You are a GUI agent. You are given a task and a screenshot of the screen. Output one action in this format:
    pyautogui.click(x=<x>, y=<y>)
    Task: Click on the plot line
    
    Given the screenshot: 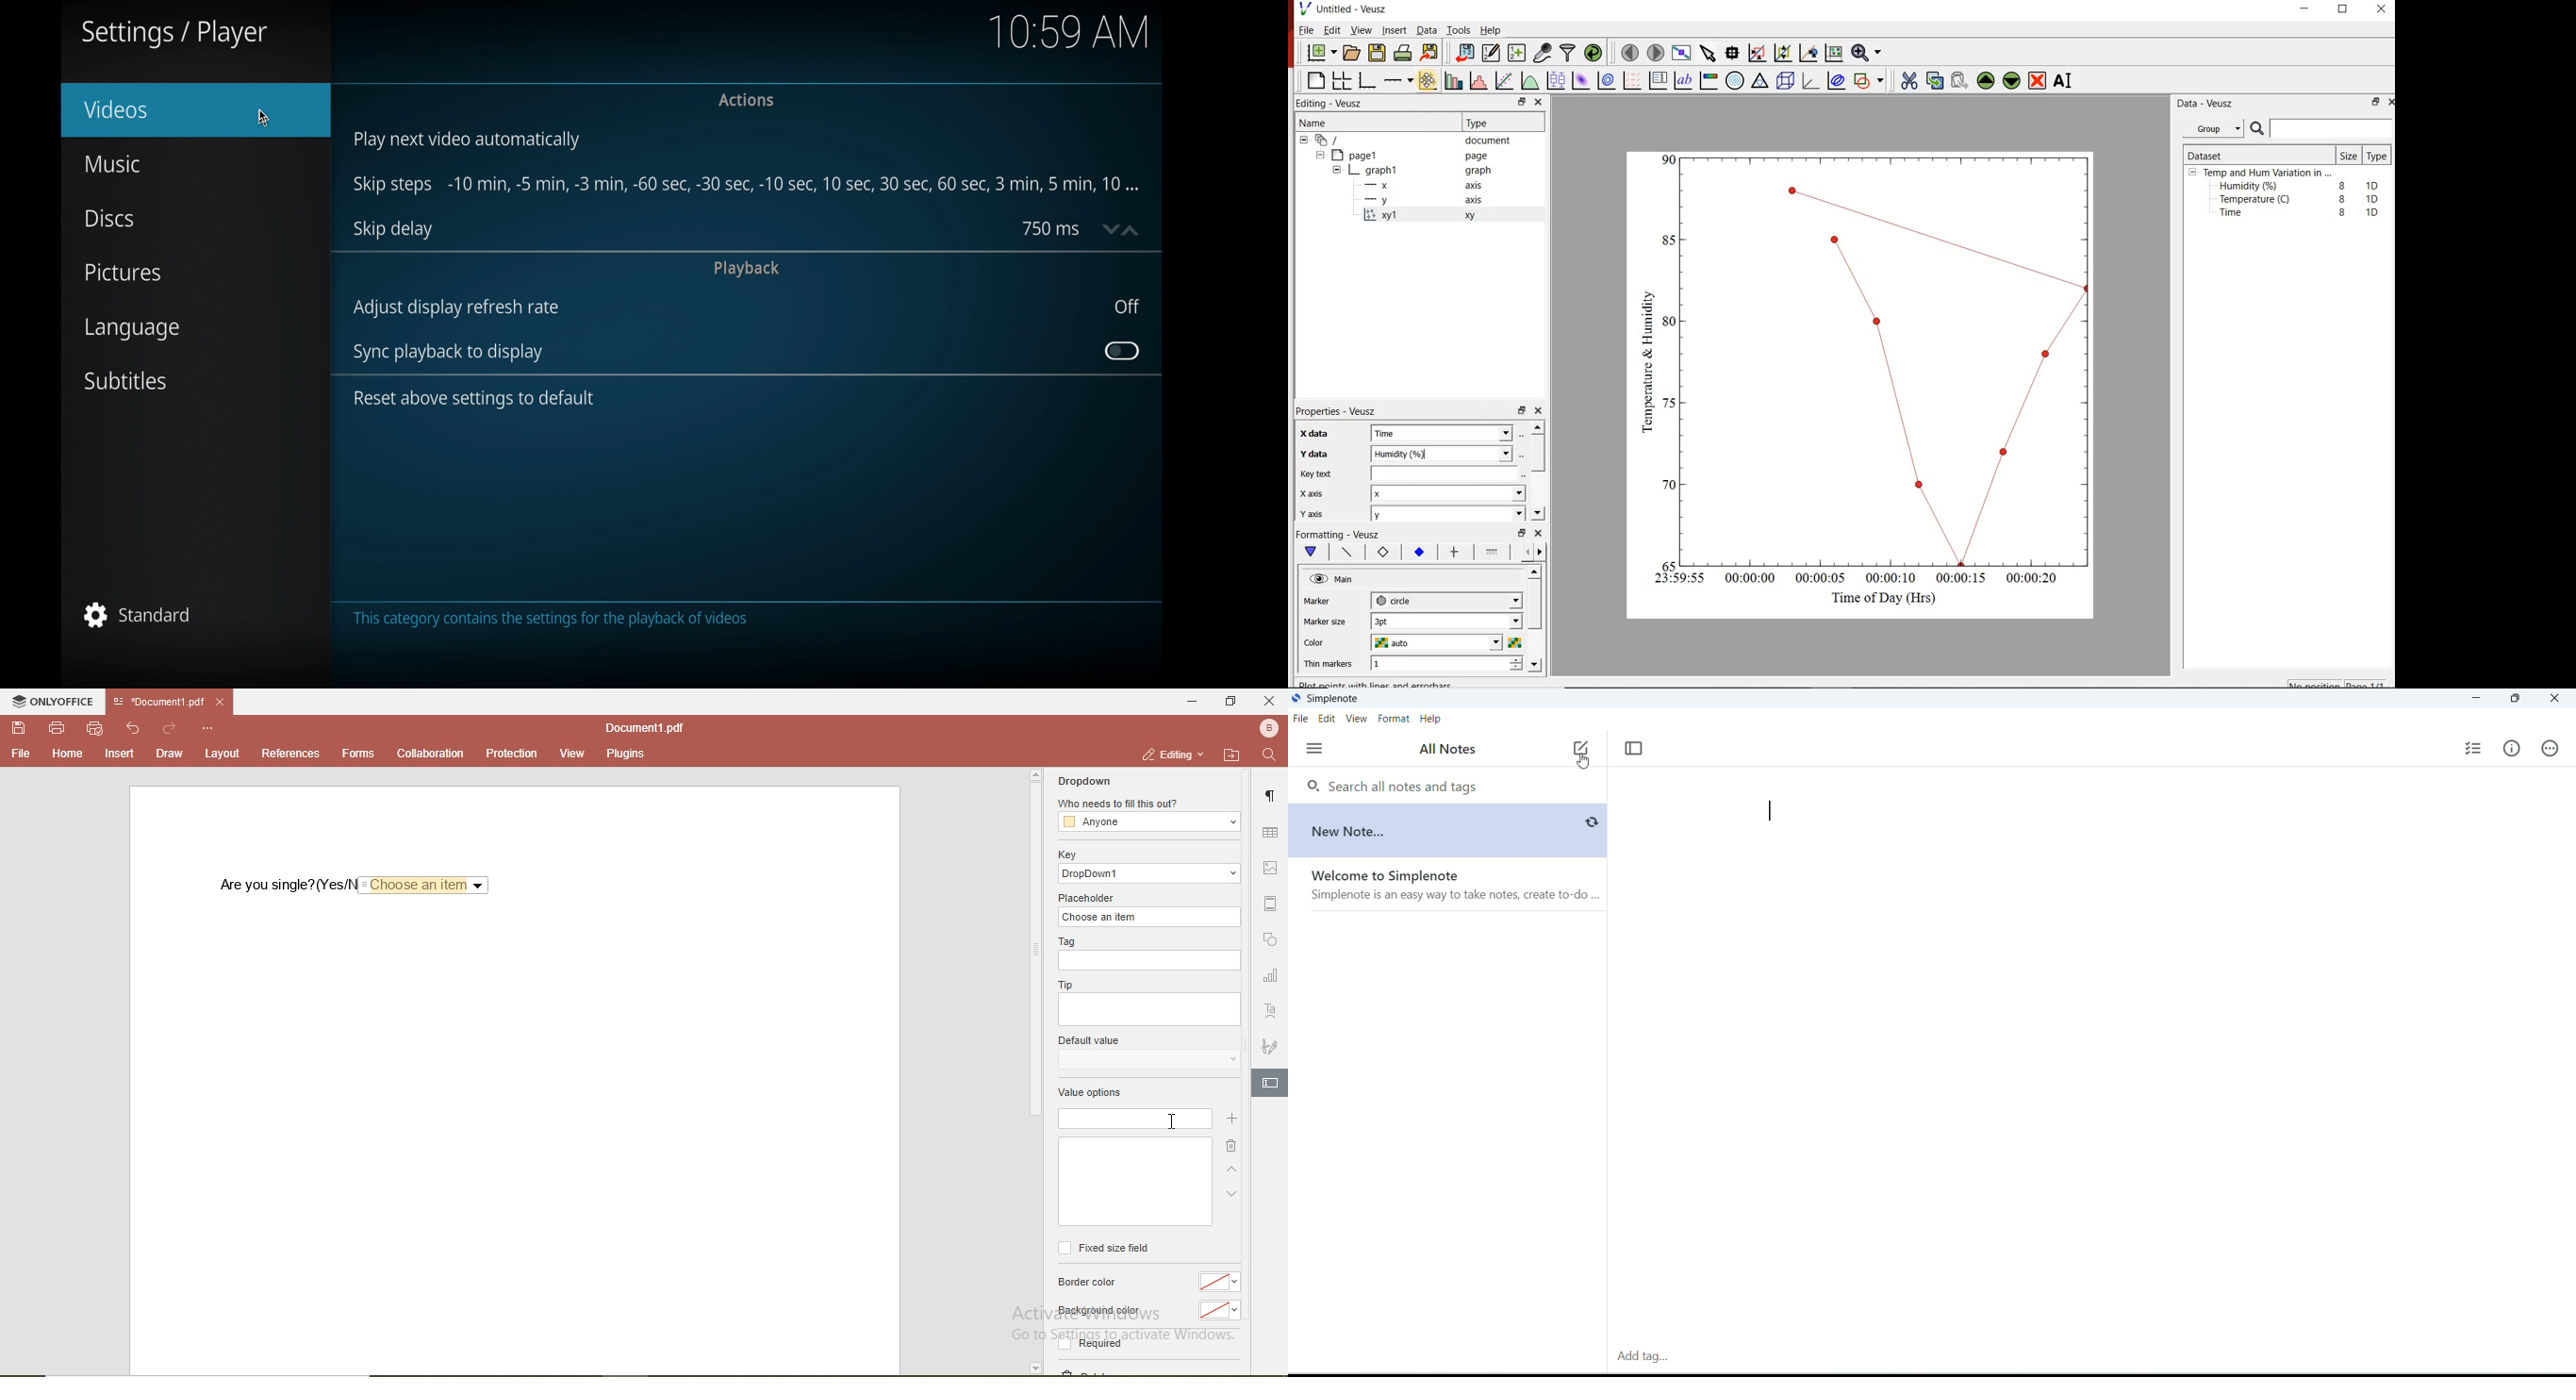 What is the action you would take?
    pyautogui.click(x=1347, y=553)
    